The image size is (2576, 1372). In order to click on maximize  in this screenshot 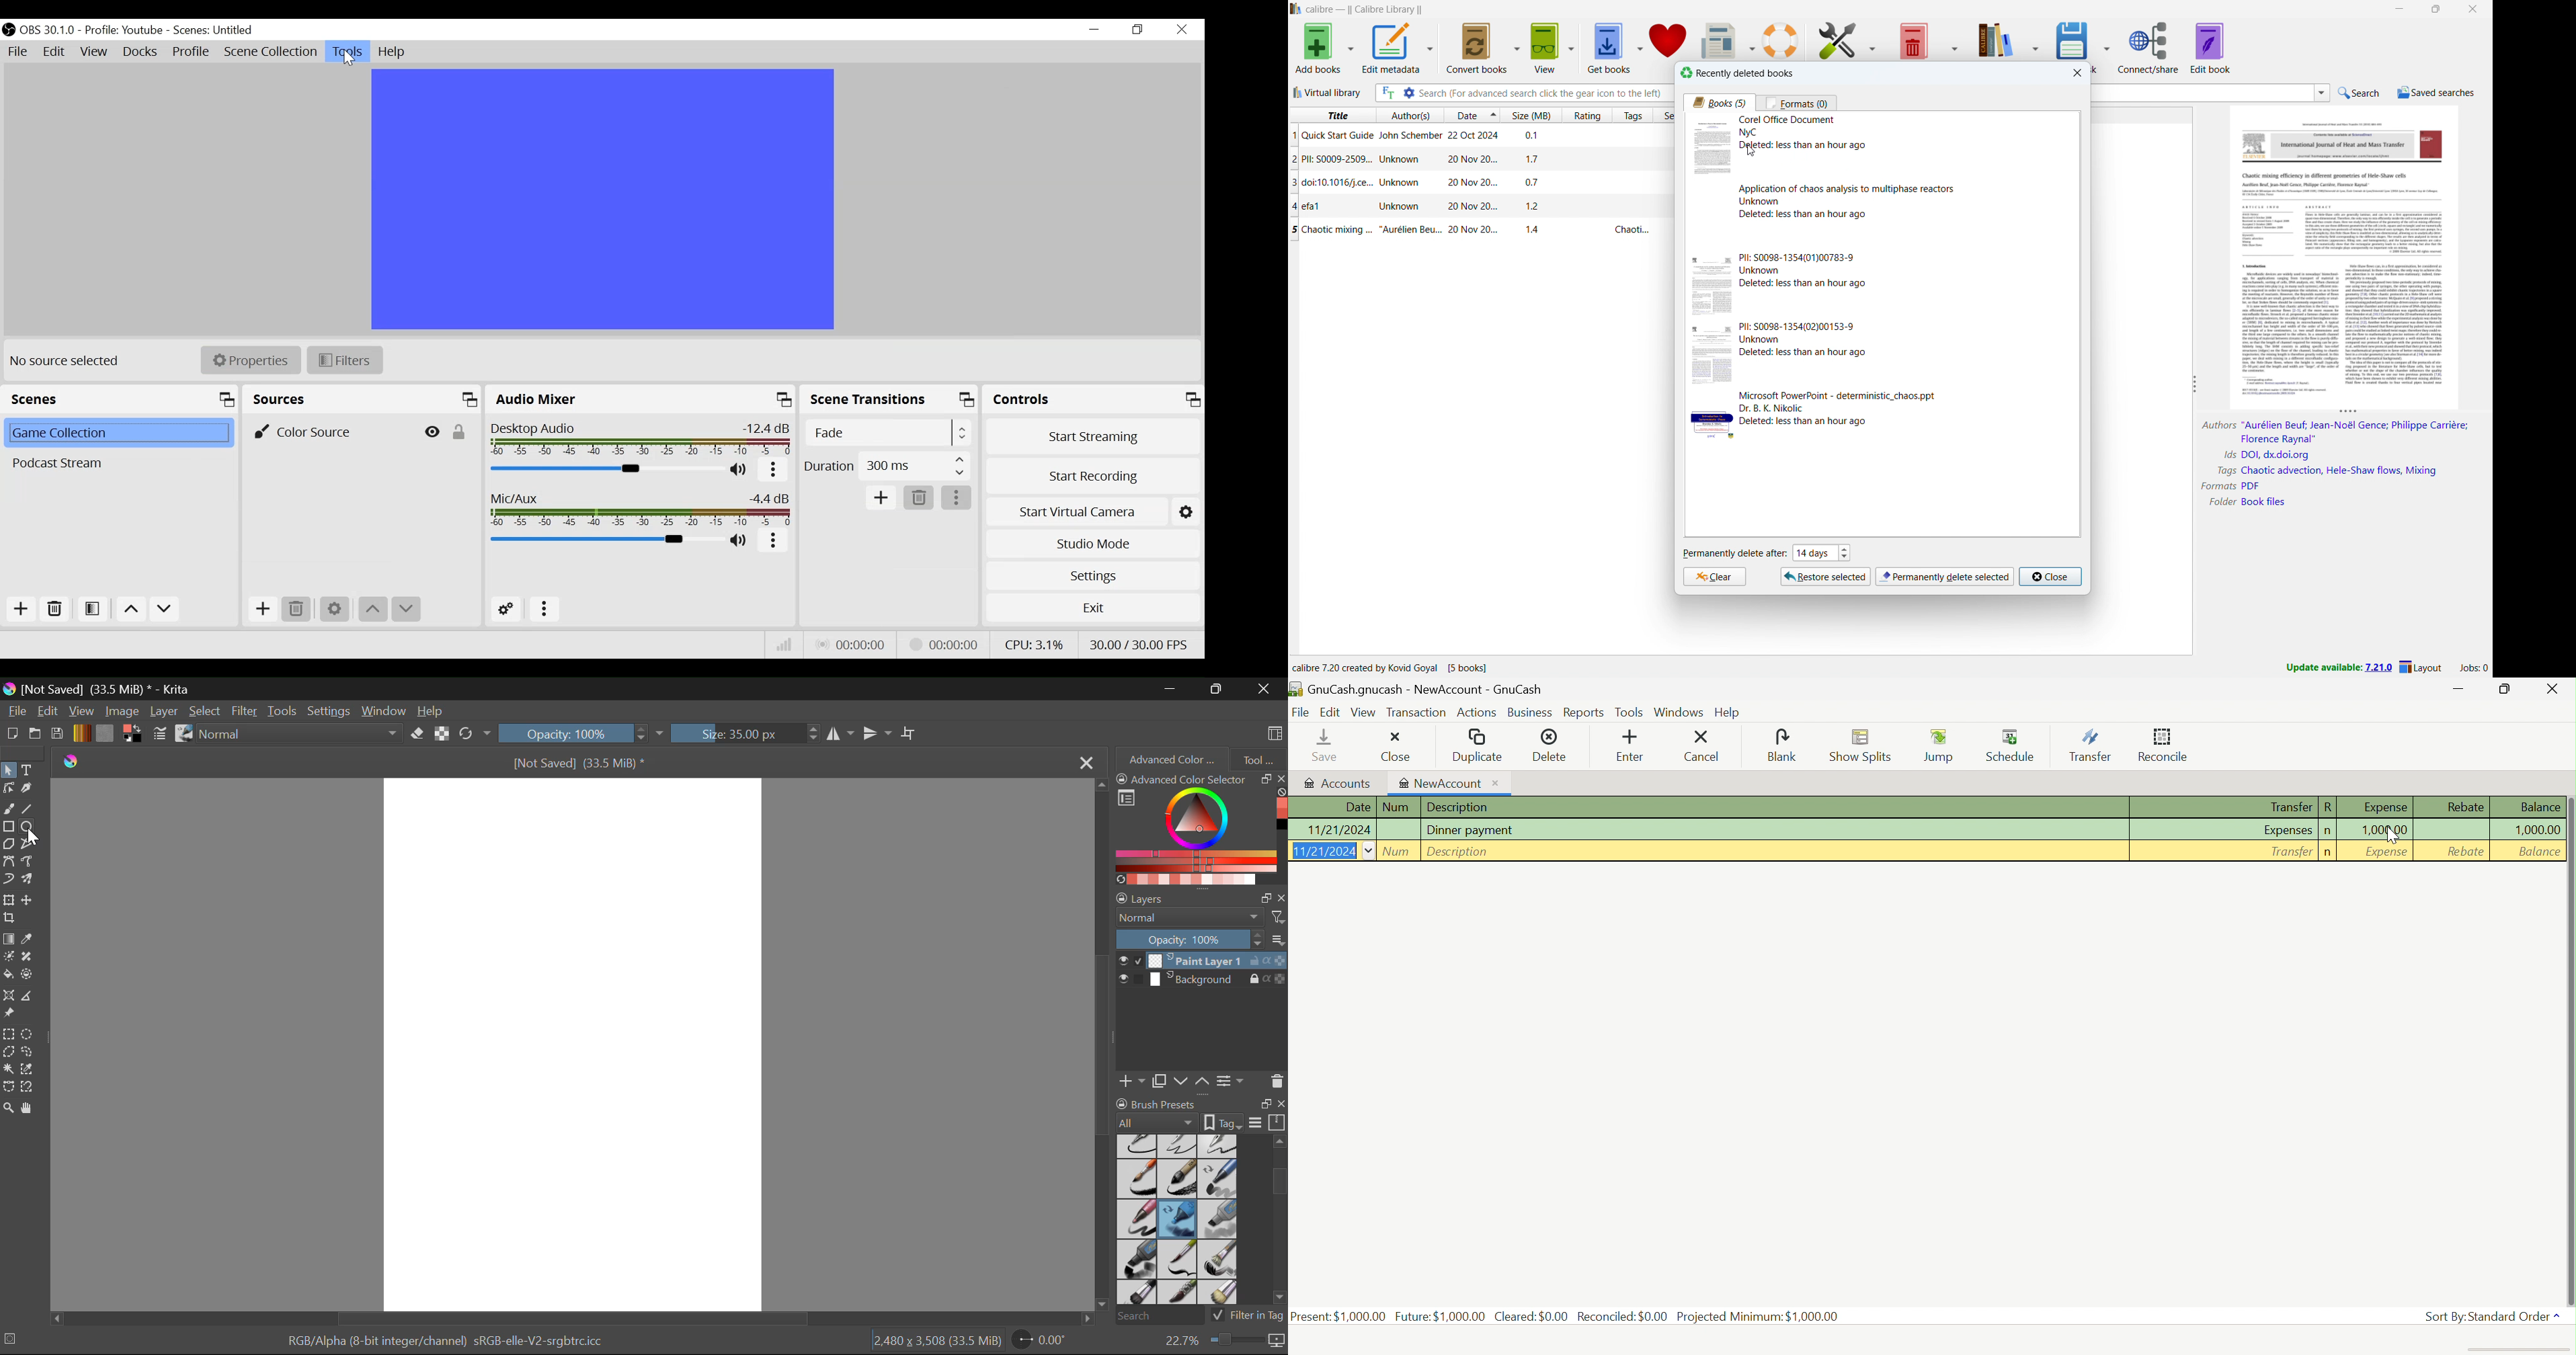, I will do `click(2436, 9)`.